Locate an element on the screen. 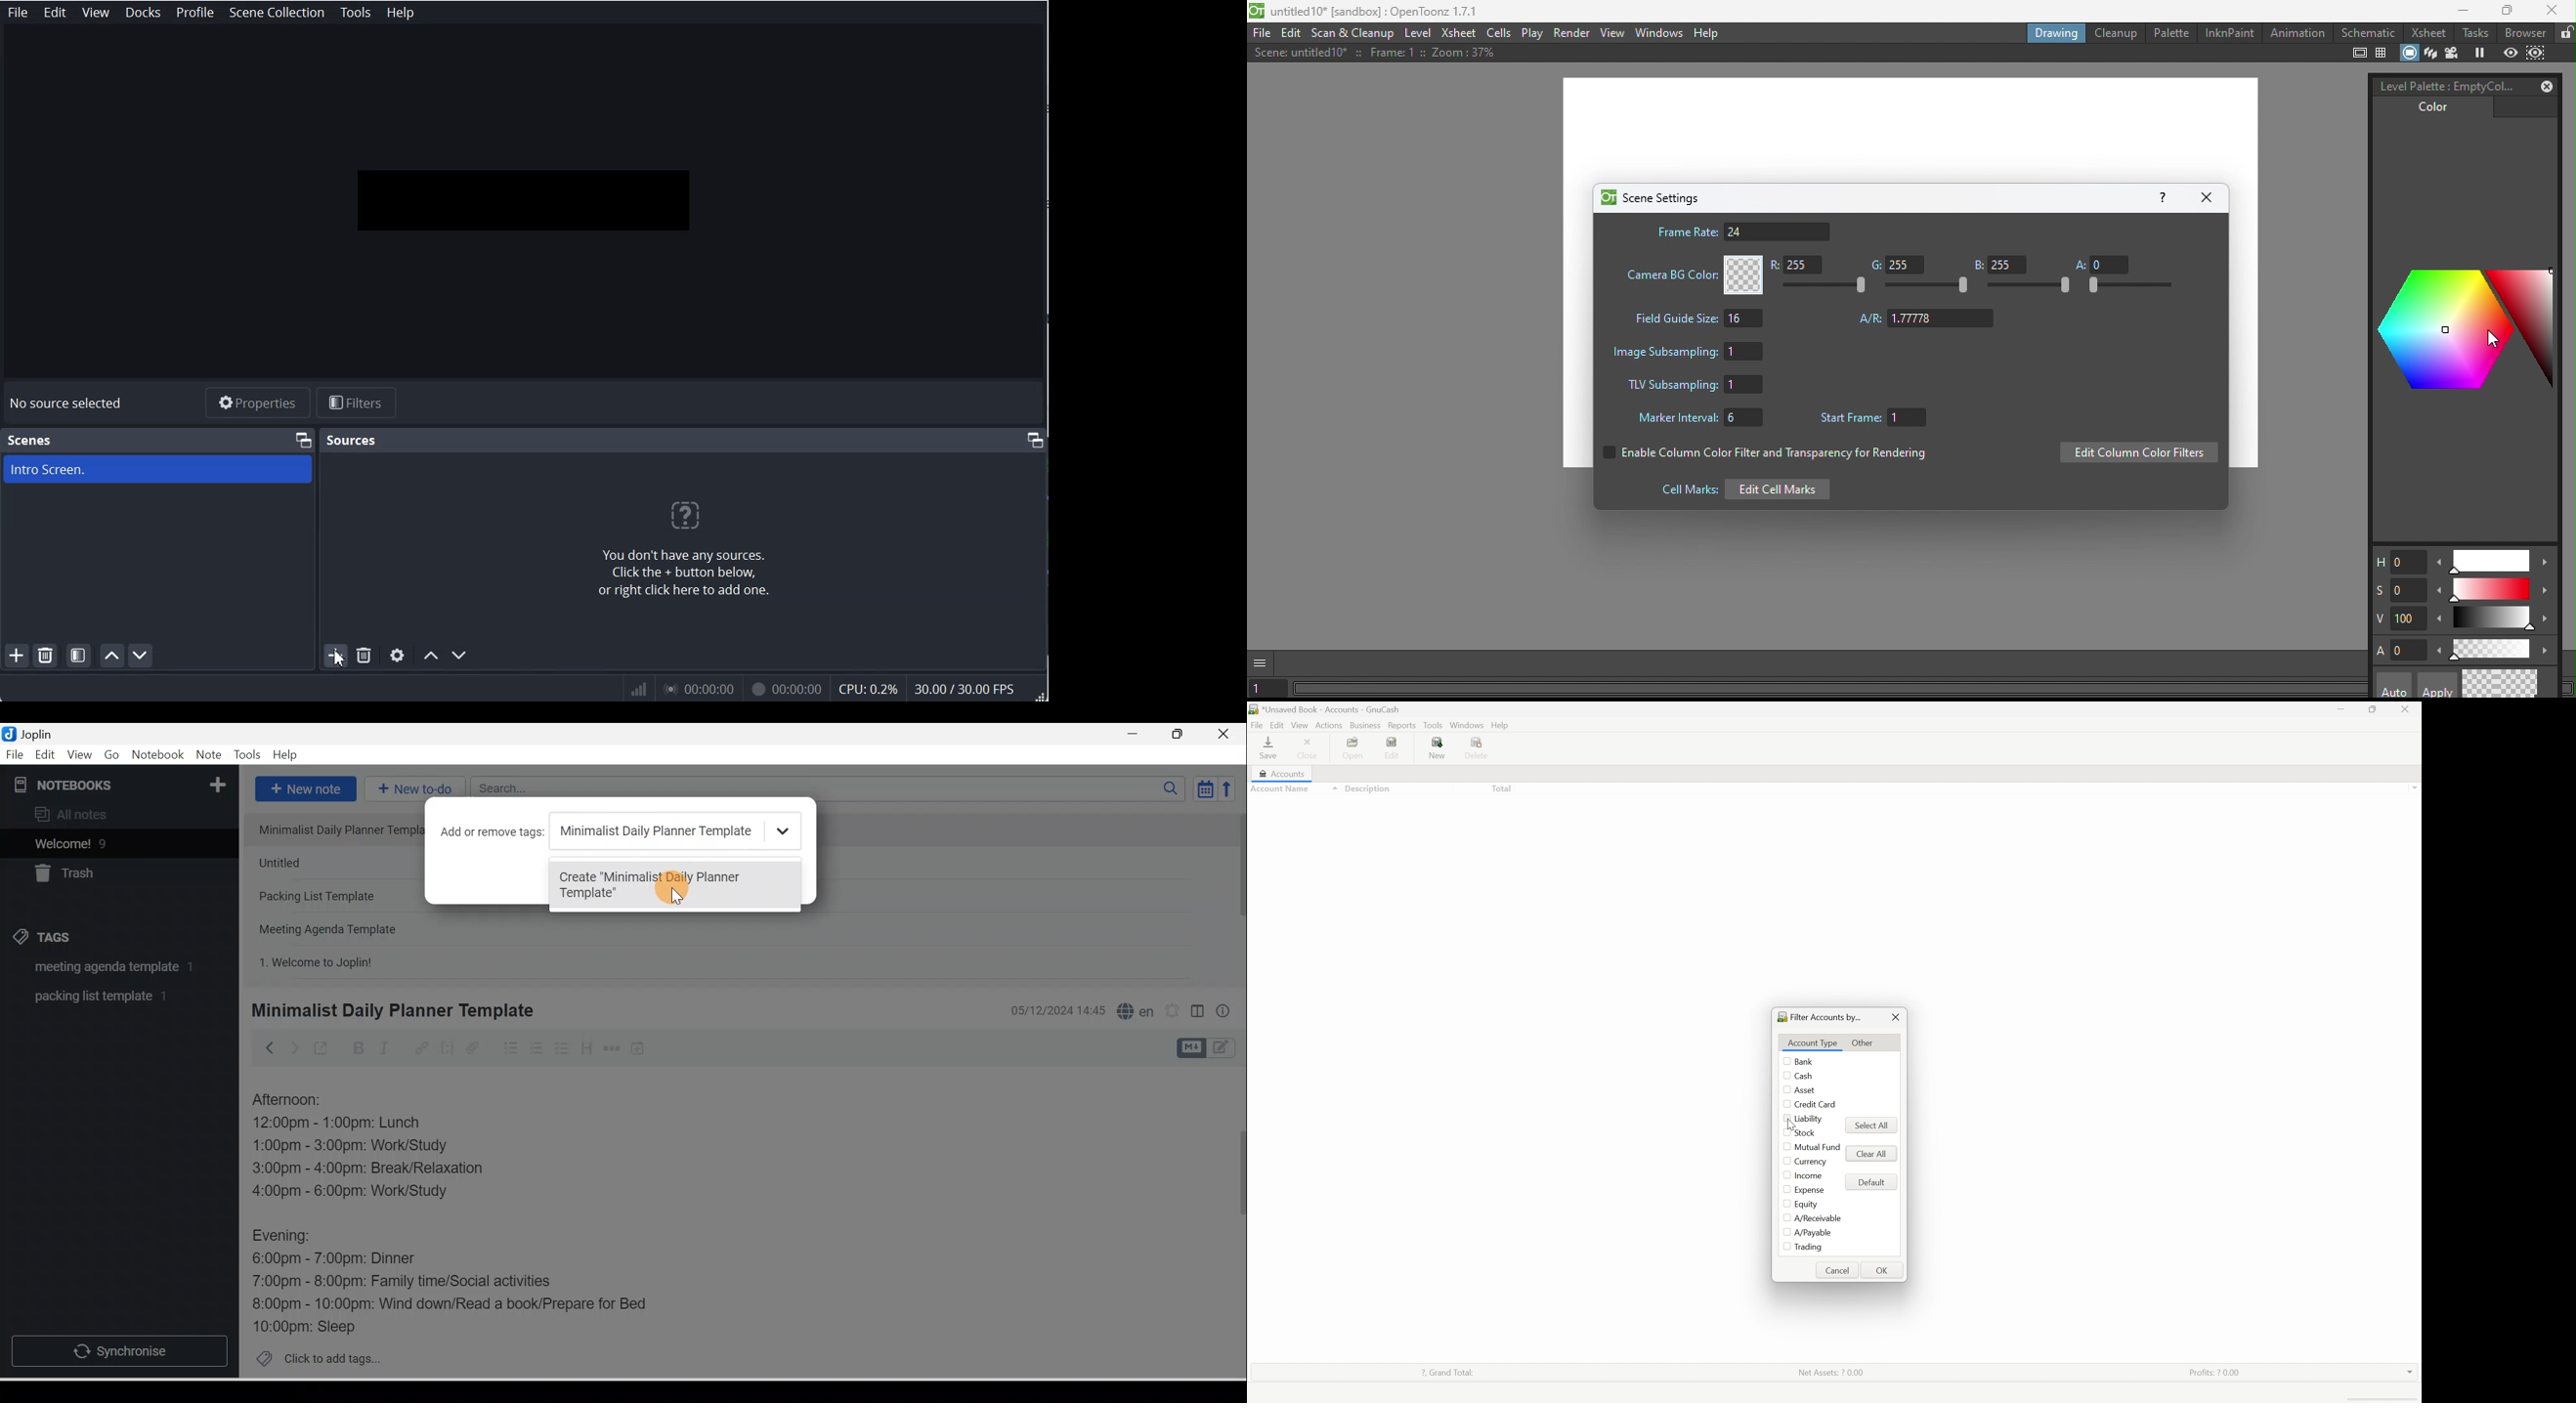  Tools is located at coordinates (247, 755).